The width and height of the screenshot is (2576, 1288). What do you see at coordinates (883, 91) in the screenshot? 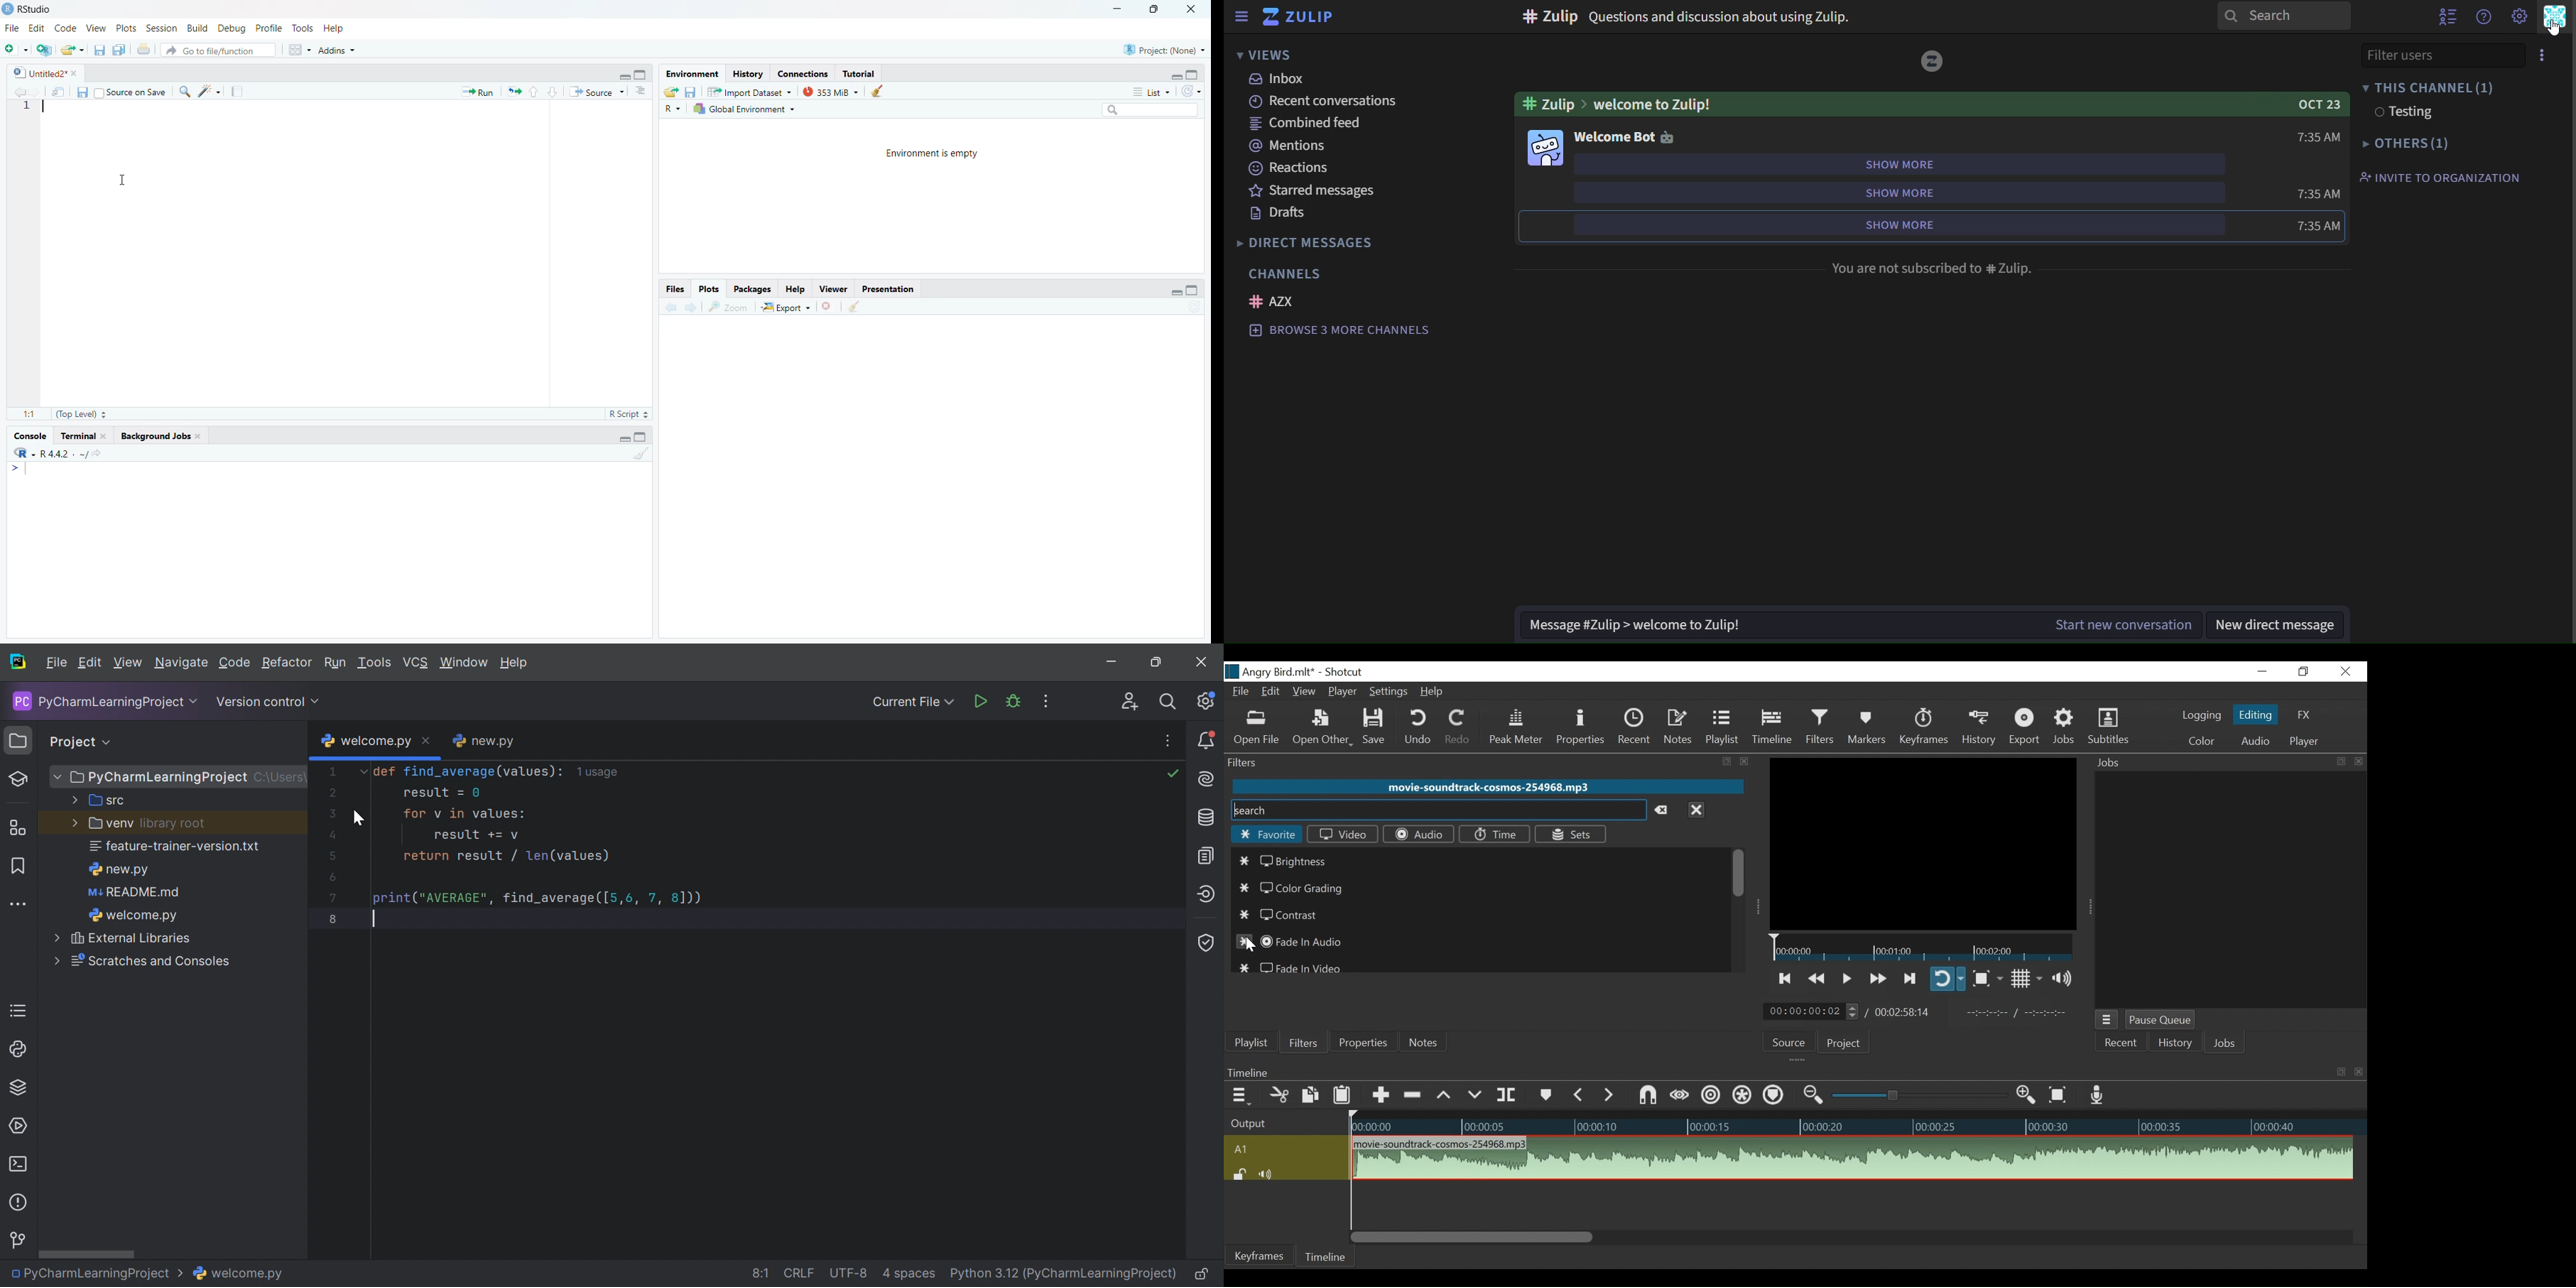
I see `clear history` at bounding box center [883, 91].